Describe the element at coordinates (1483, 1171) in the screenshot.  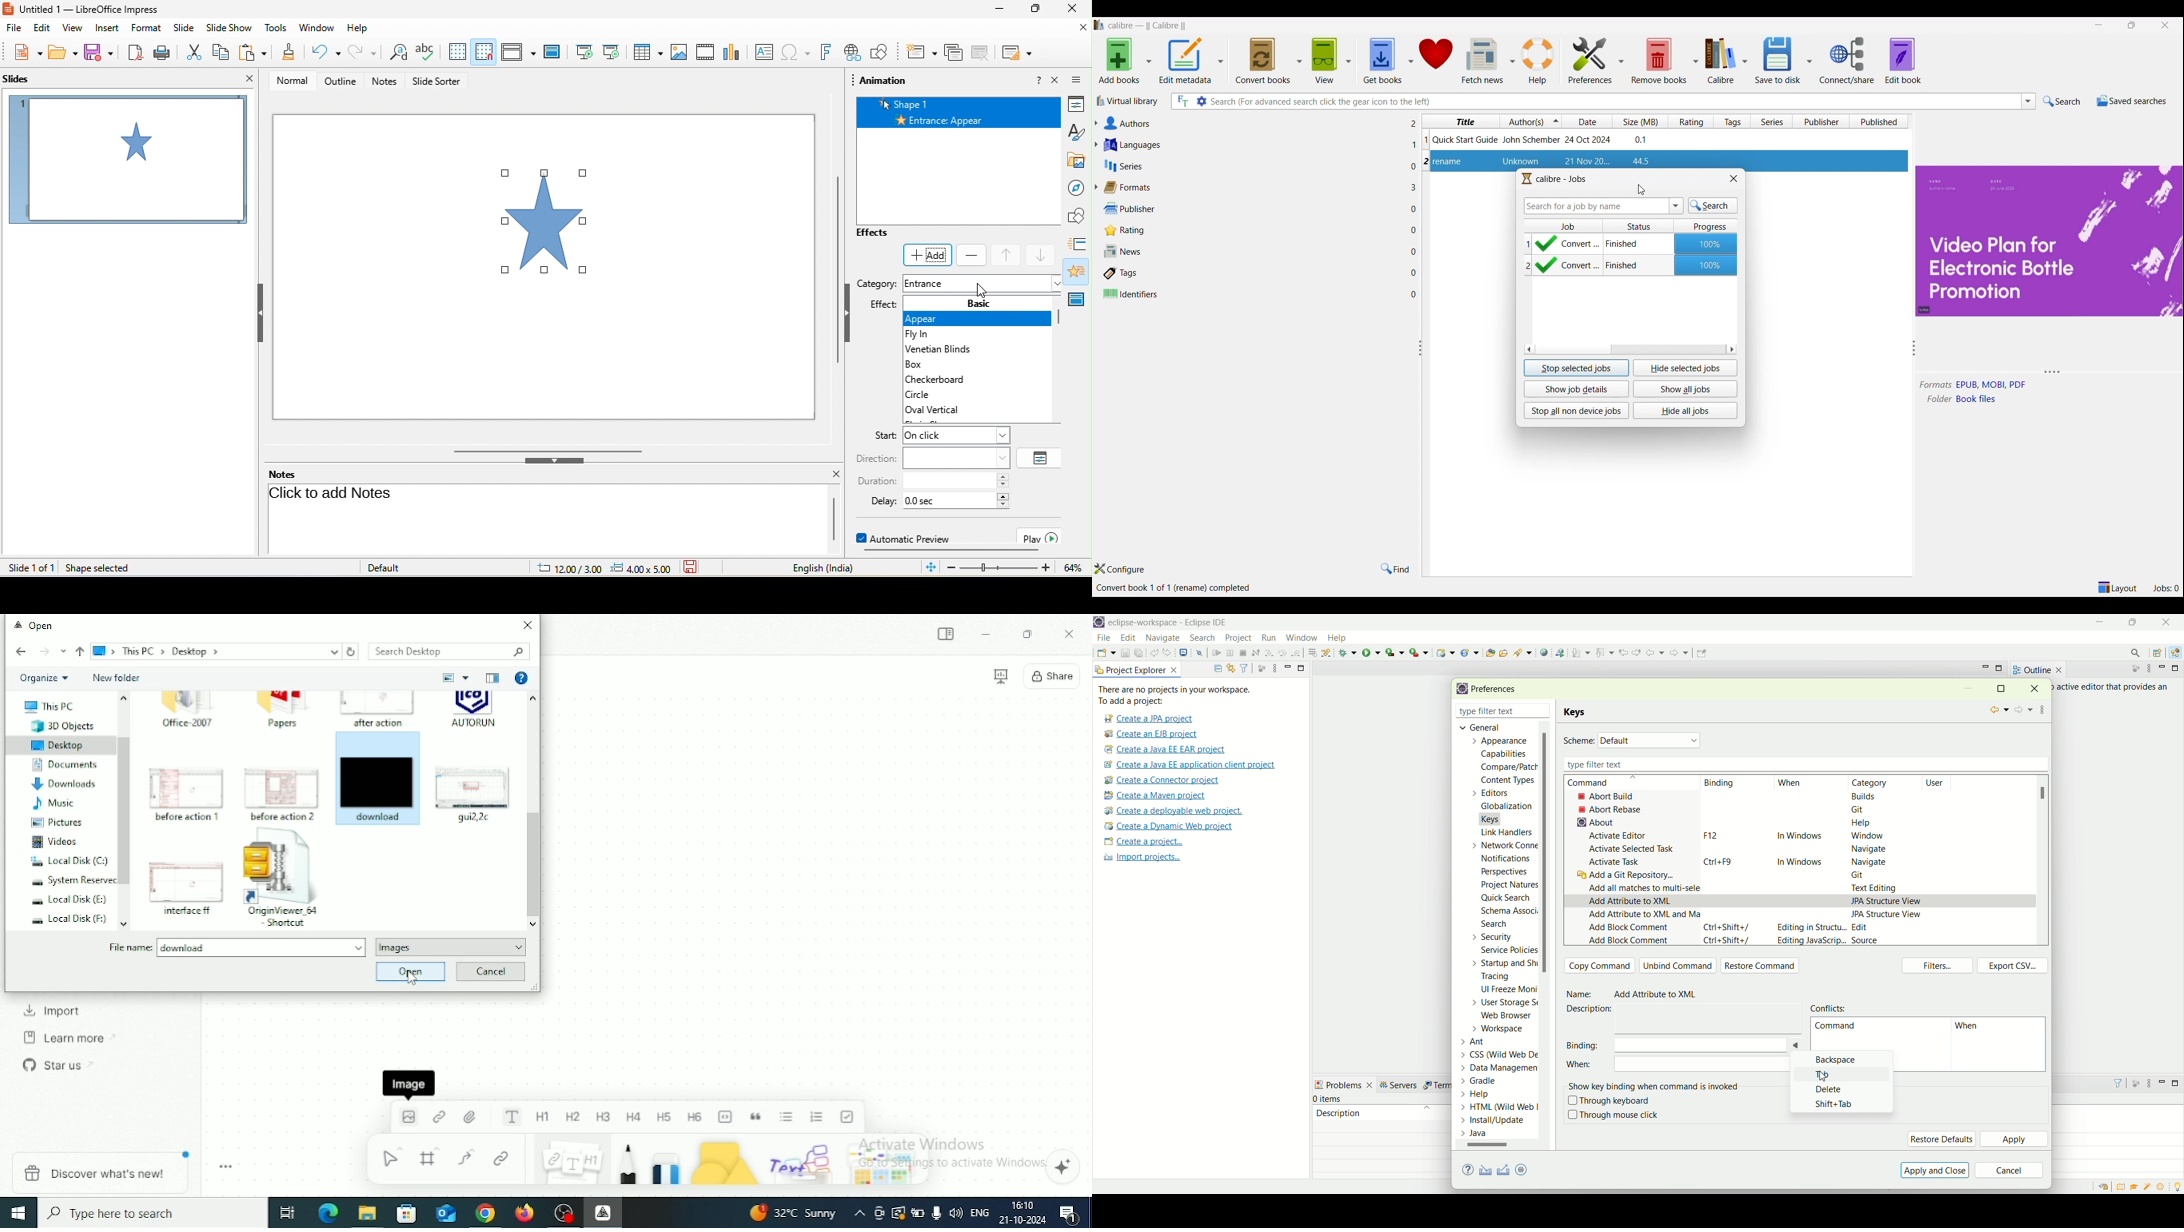
I see `import` at that location.